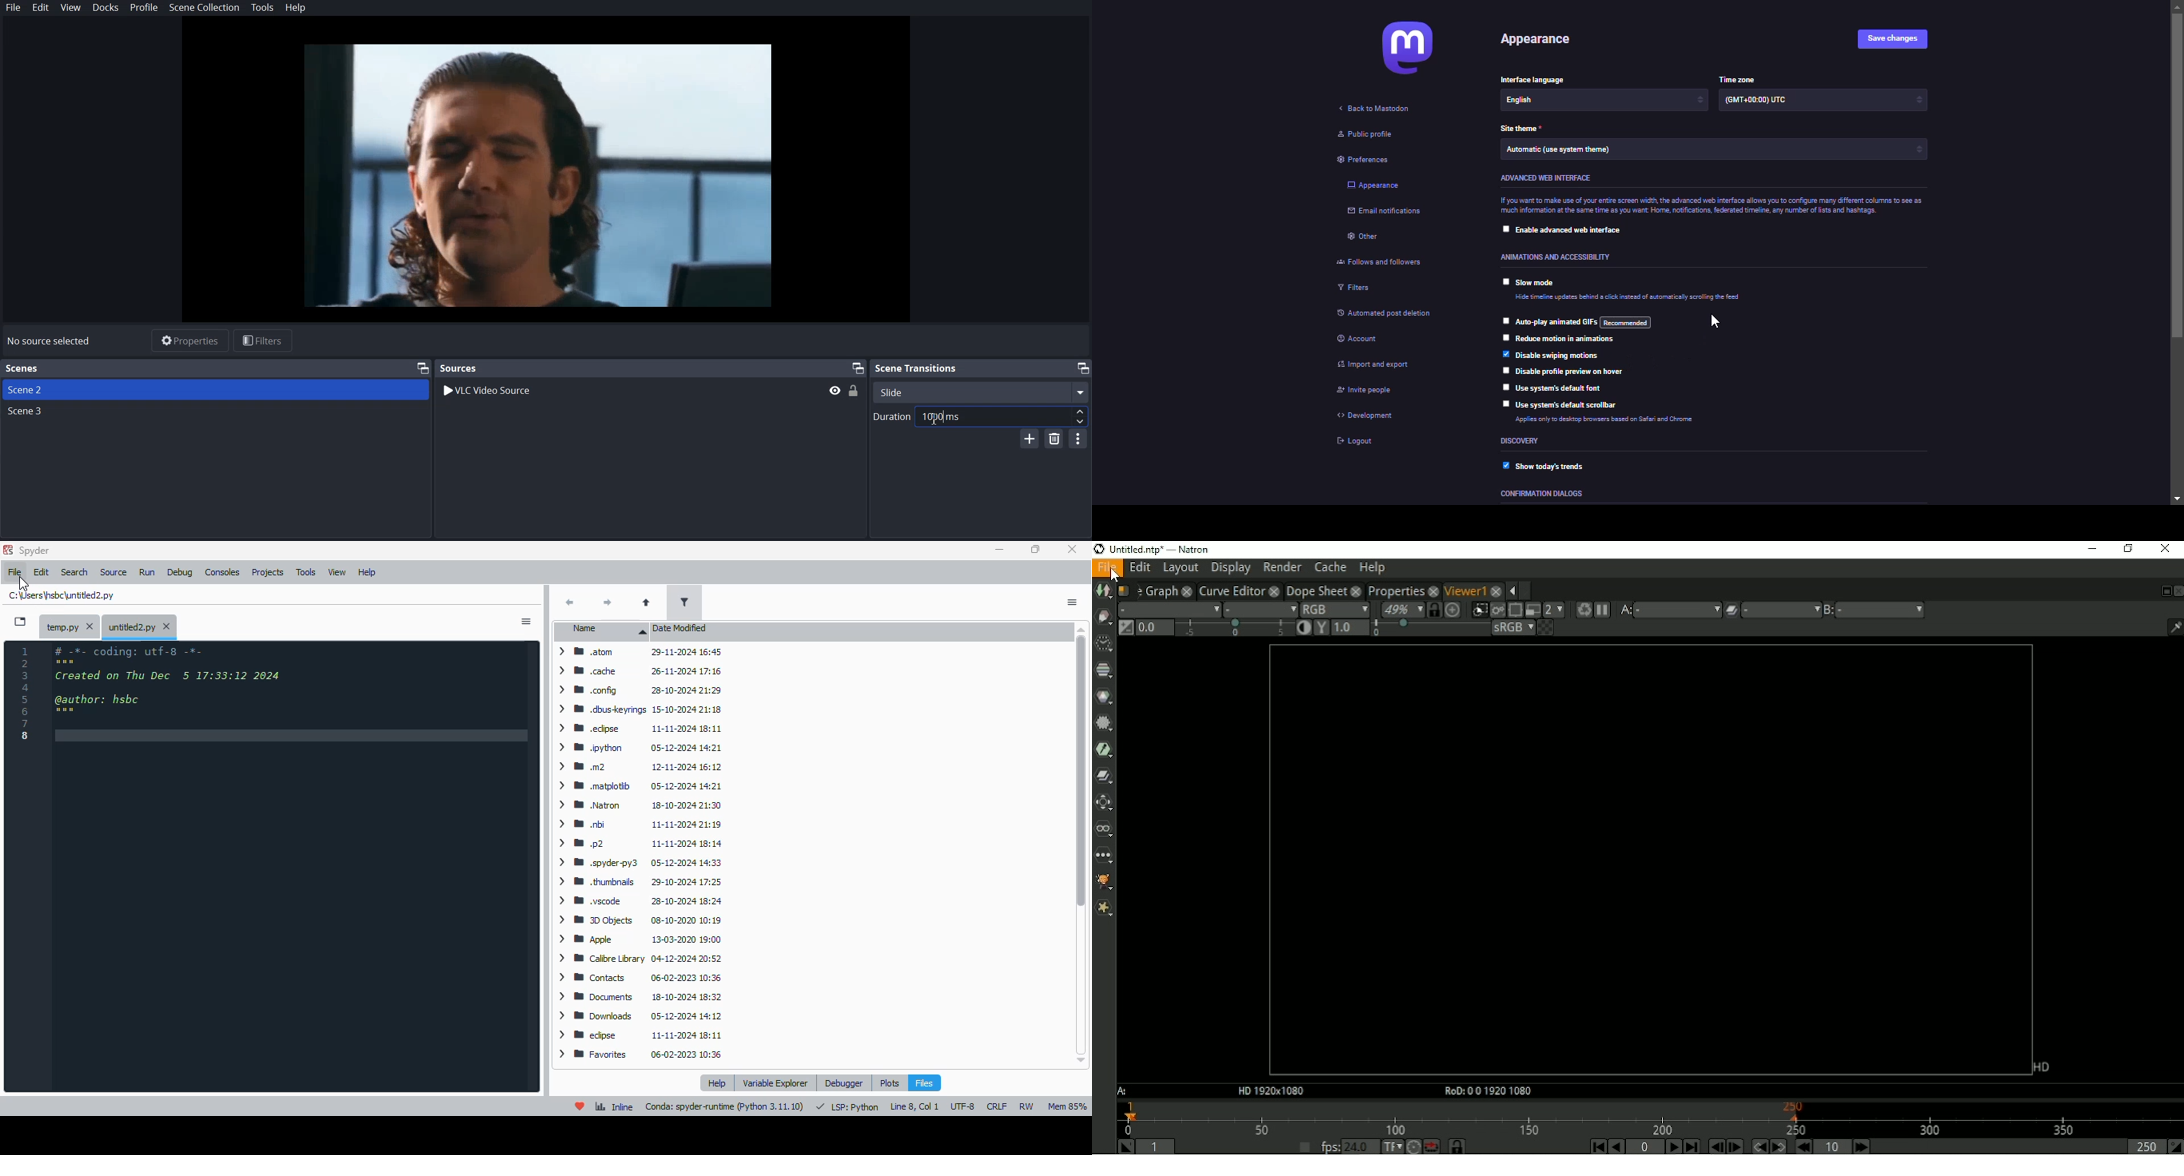 This screenshot has height=1176, width=2184. Describe the element at coordinates (1532, 78) in the screenshot. I see `language` at that location.